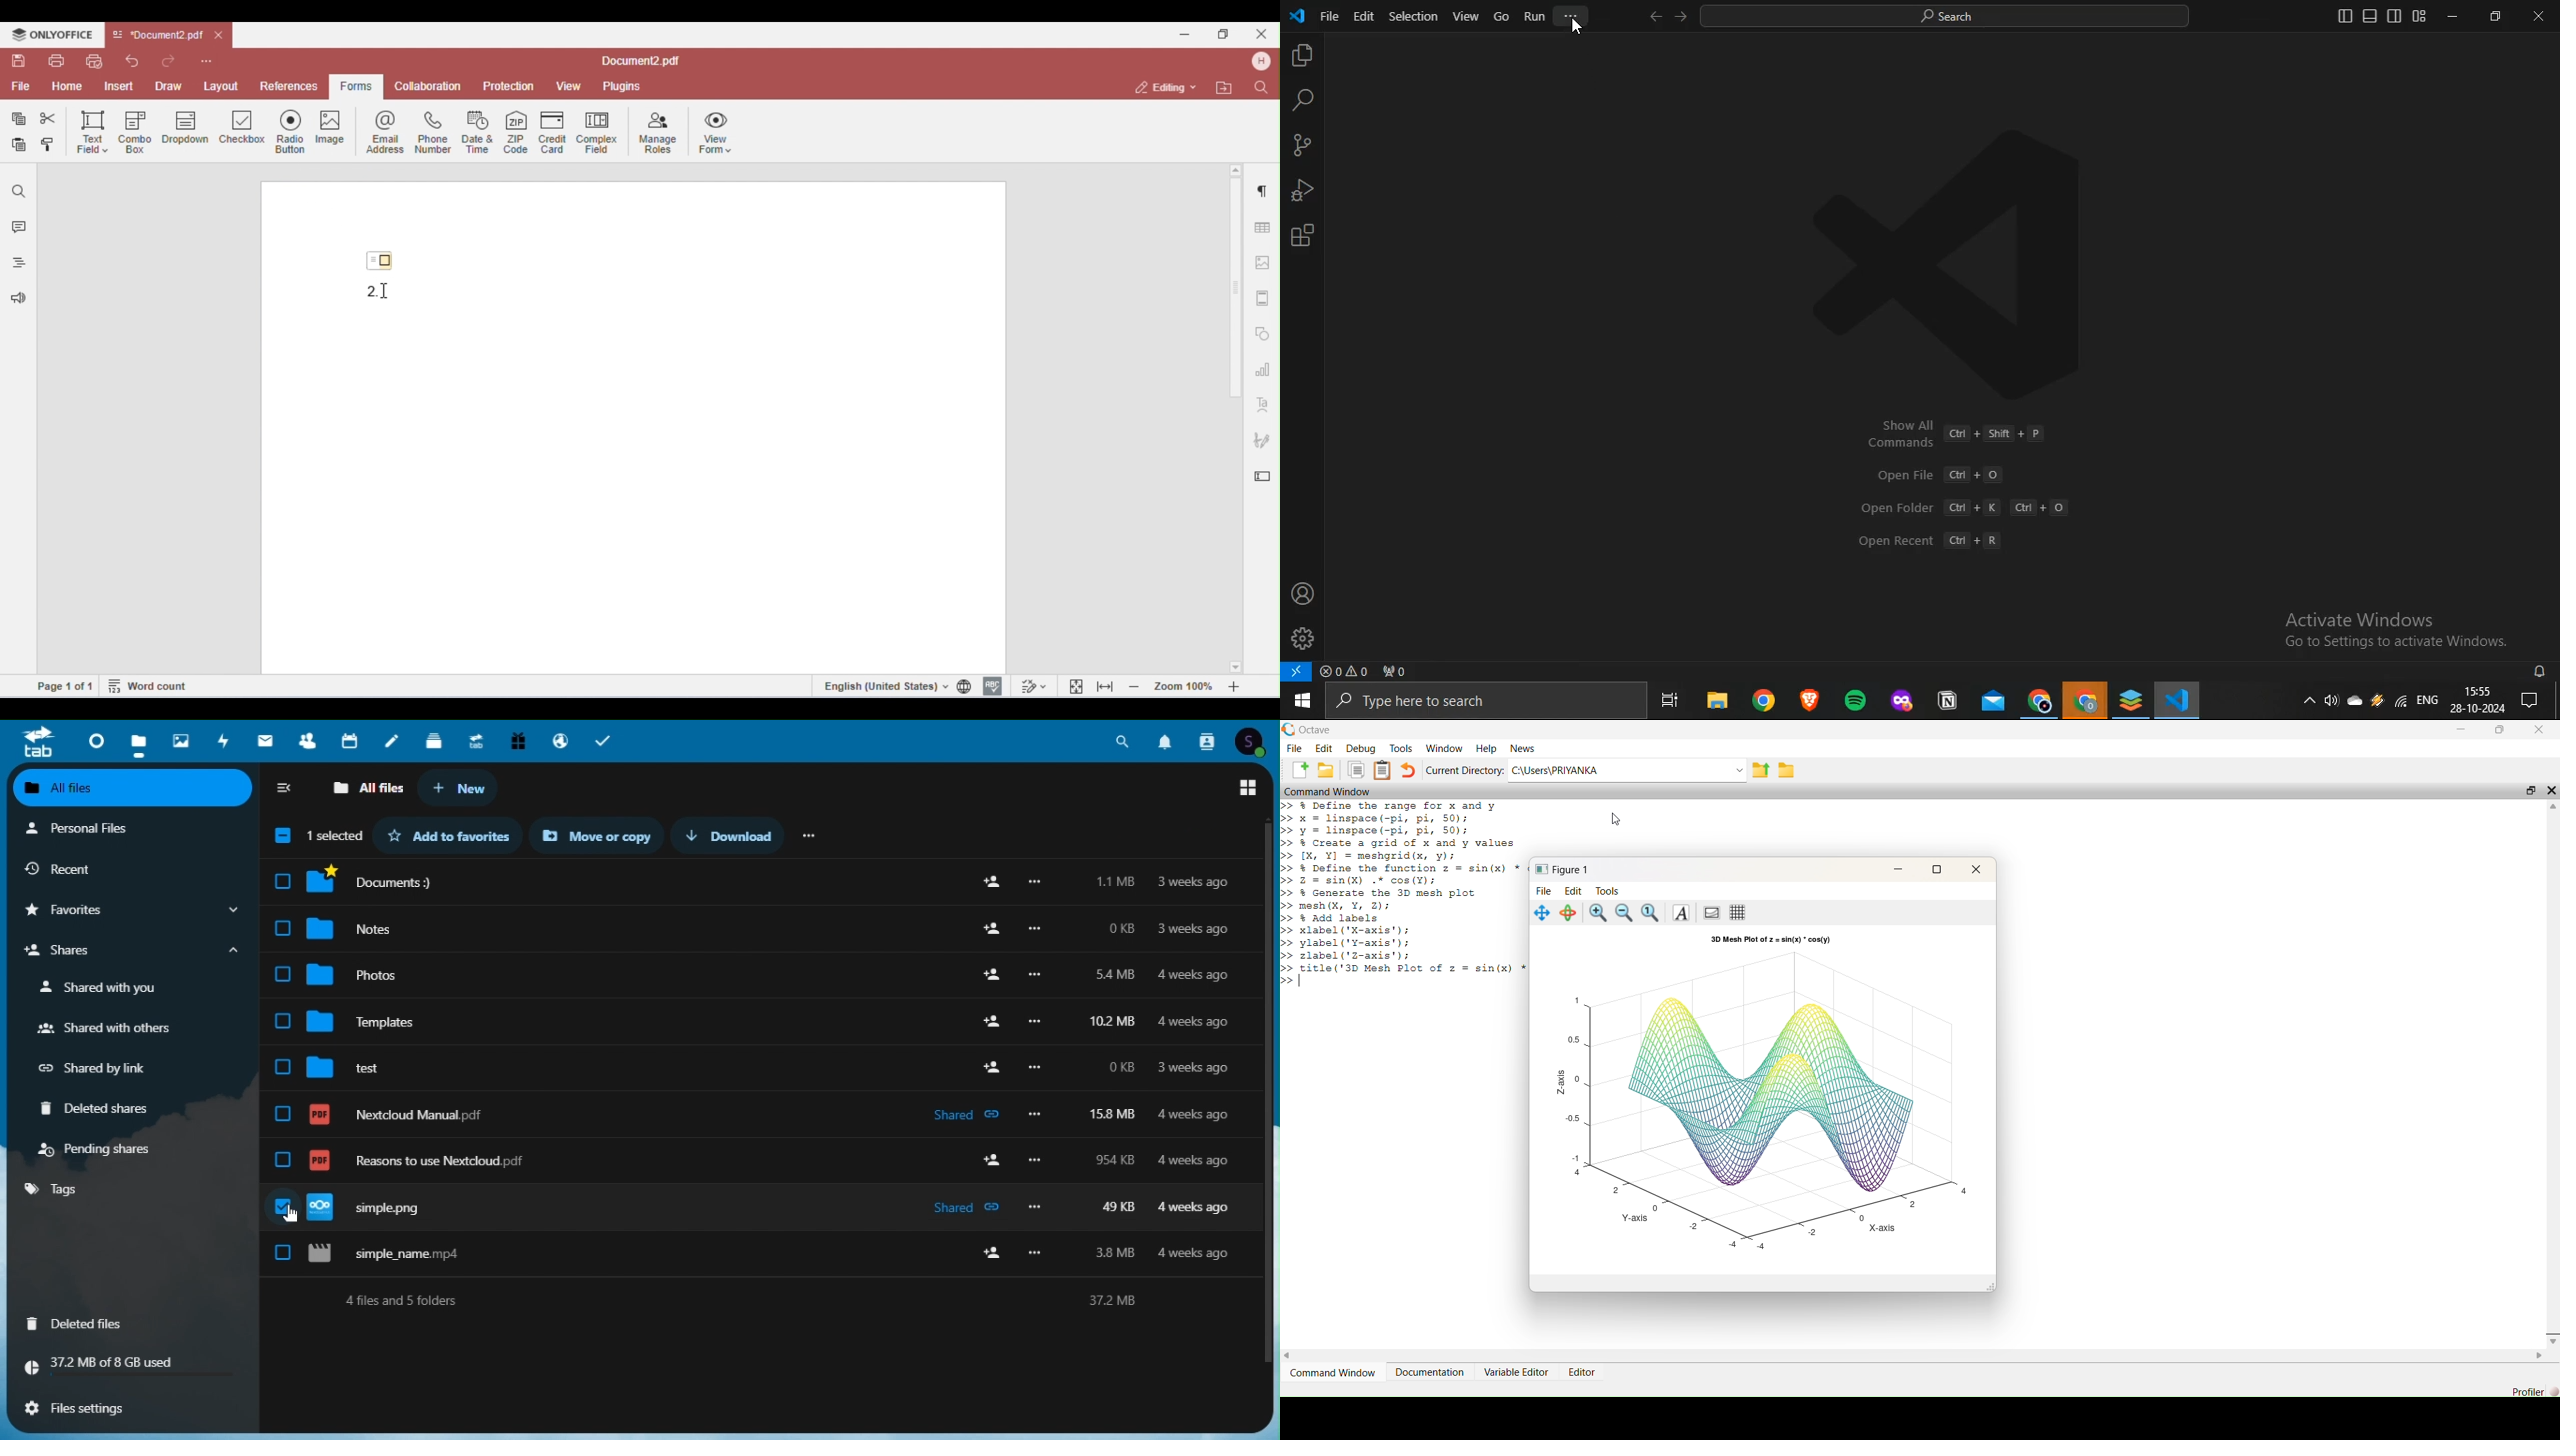  I want to click on Open Folder ctrl + K + Ctrl + O, so click(1973, 509).